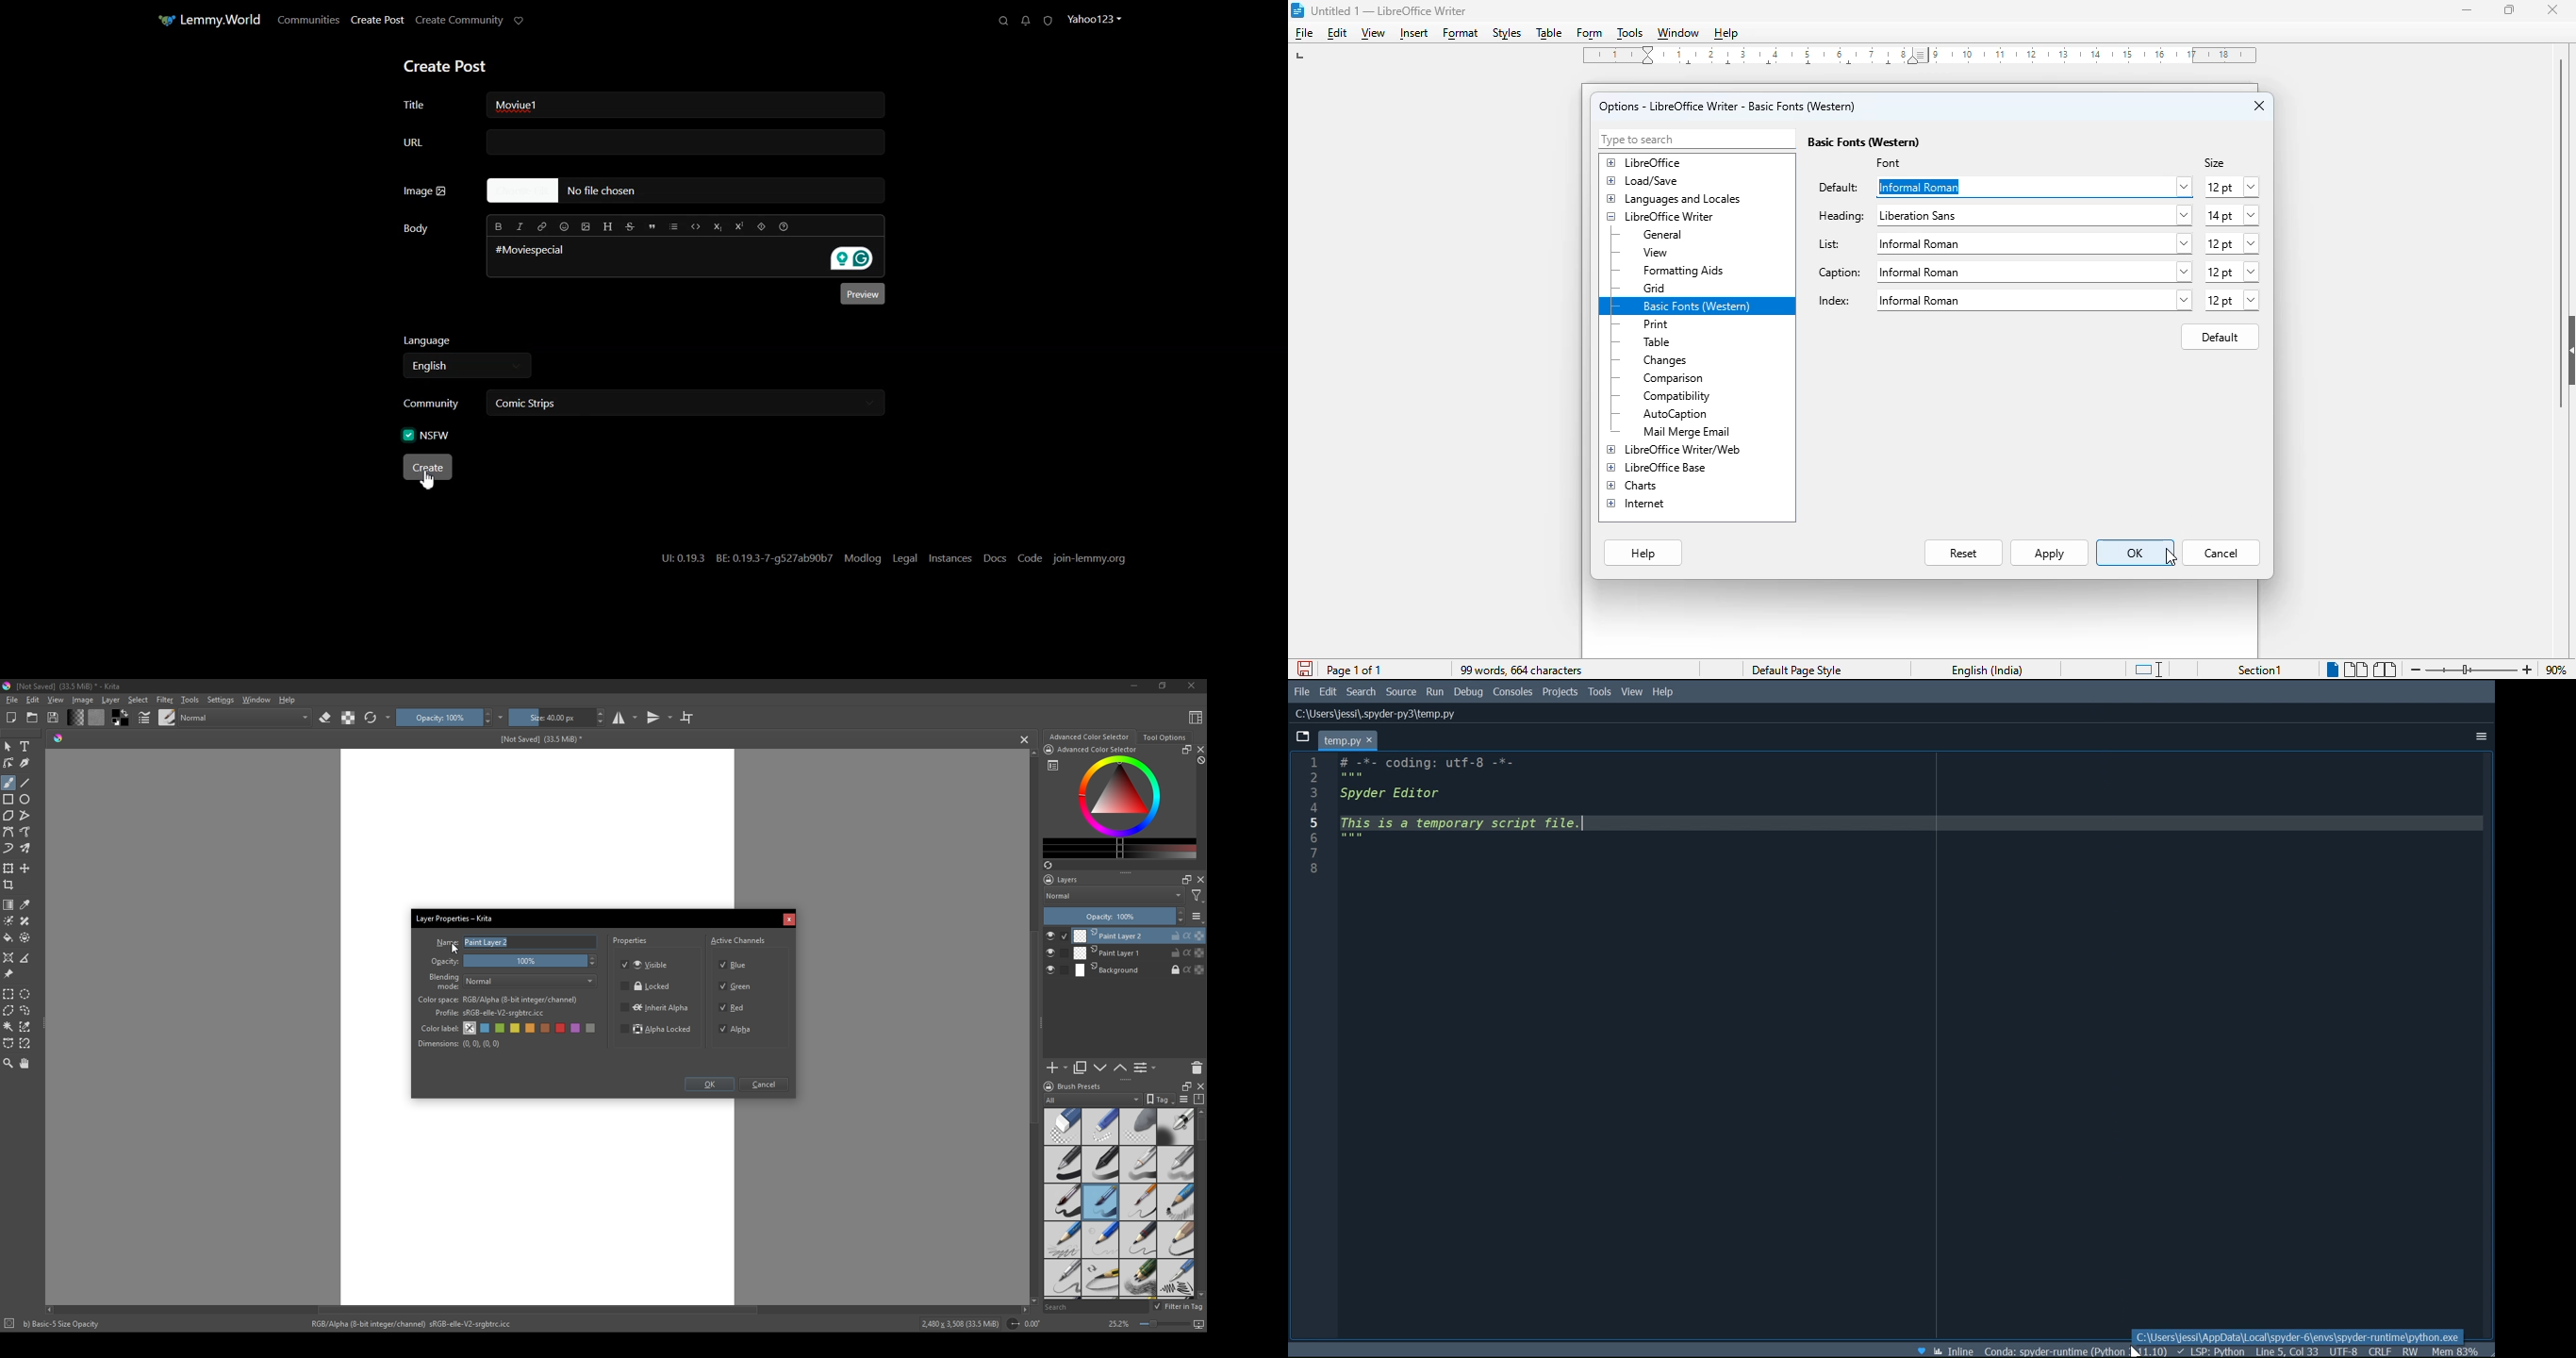 This screenshot has height=1372, width=2576. I want to click on Docs, so click(995, 559).